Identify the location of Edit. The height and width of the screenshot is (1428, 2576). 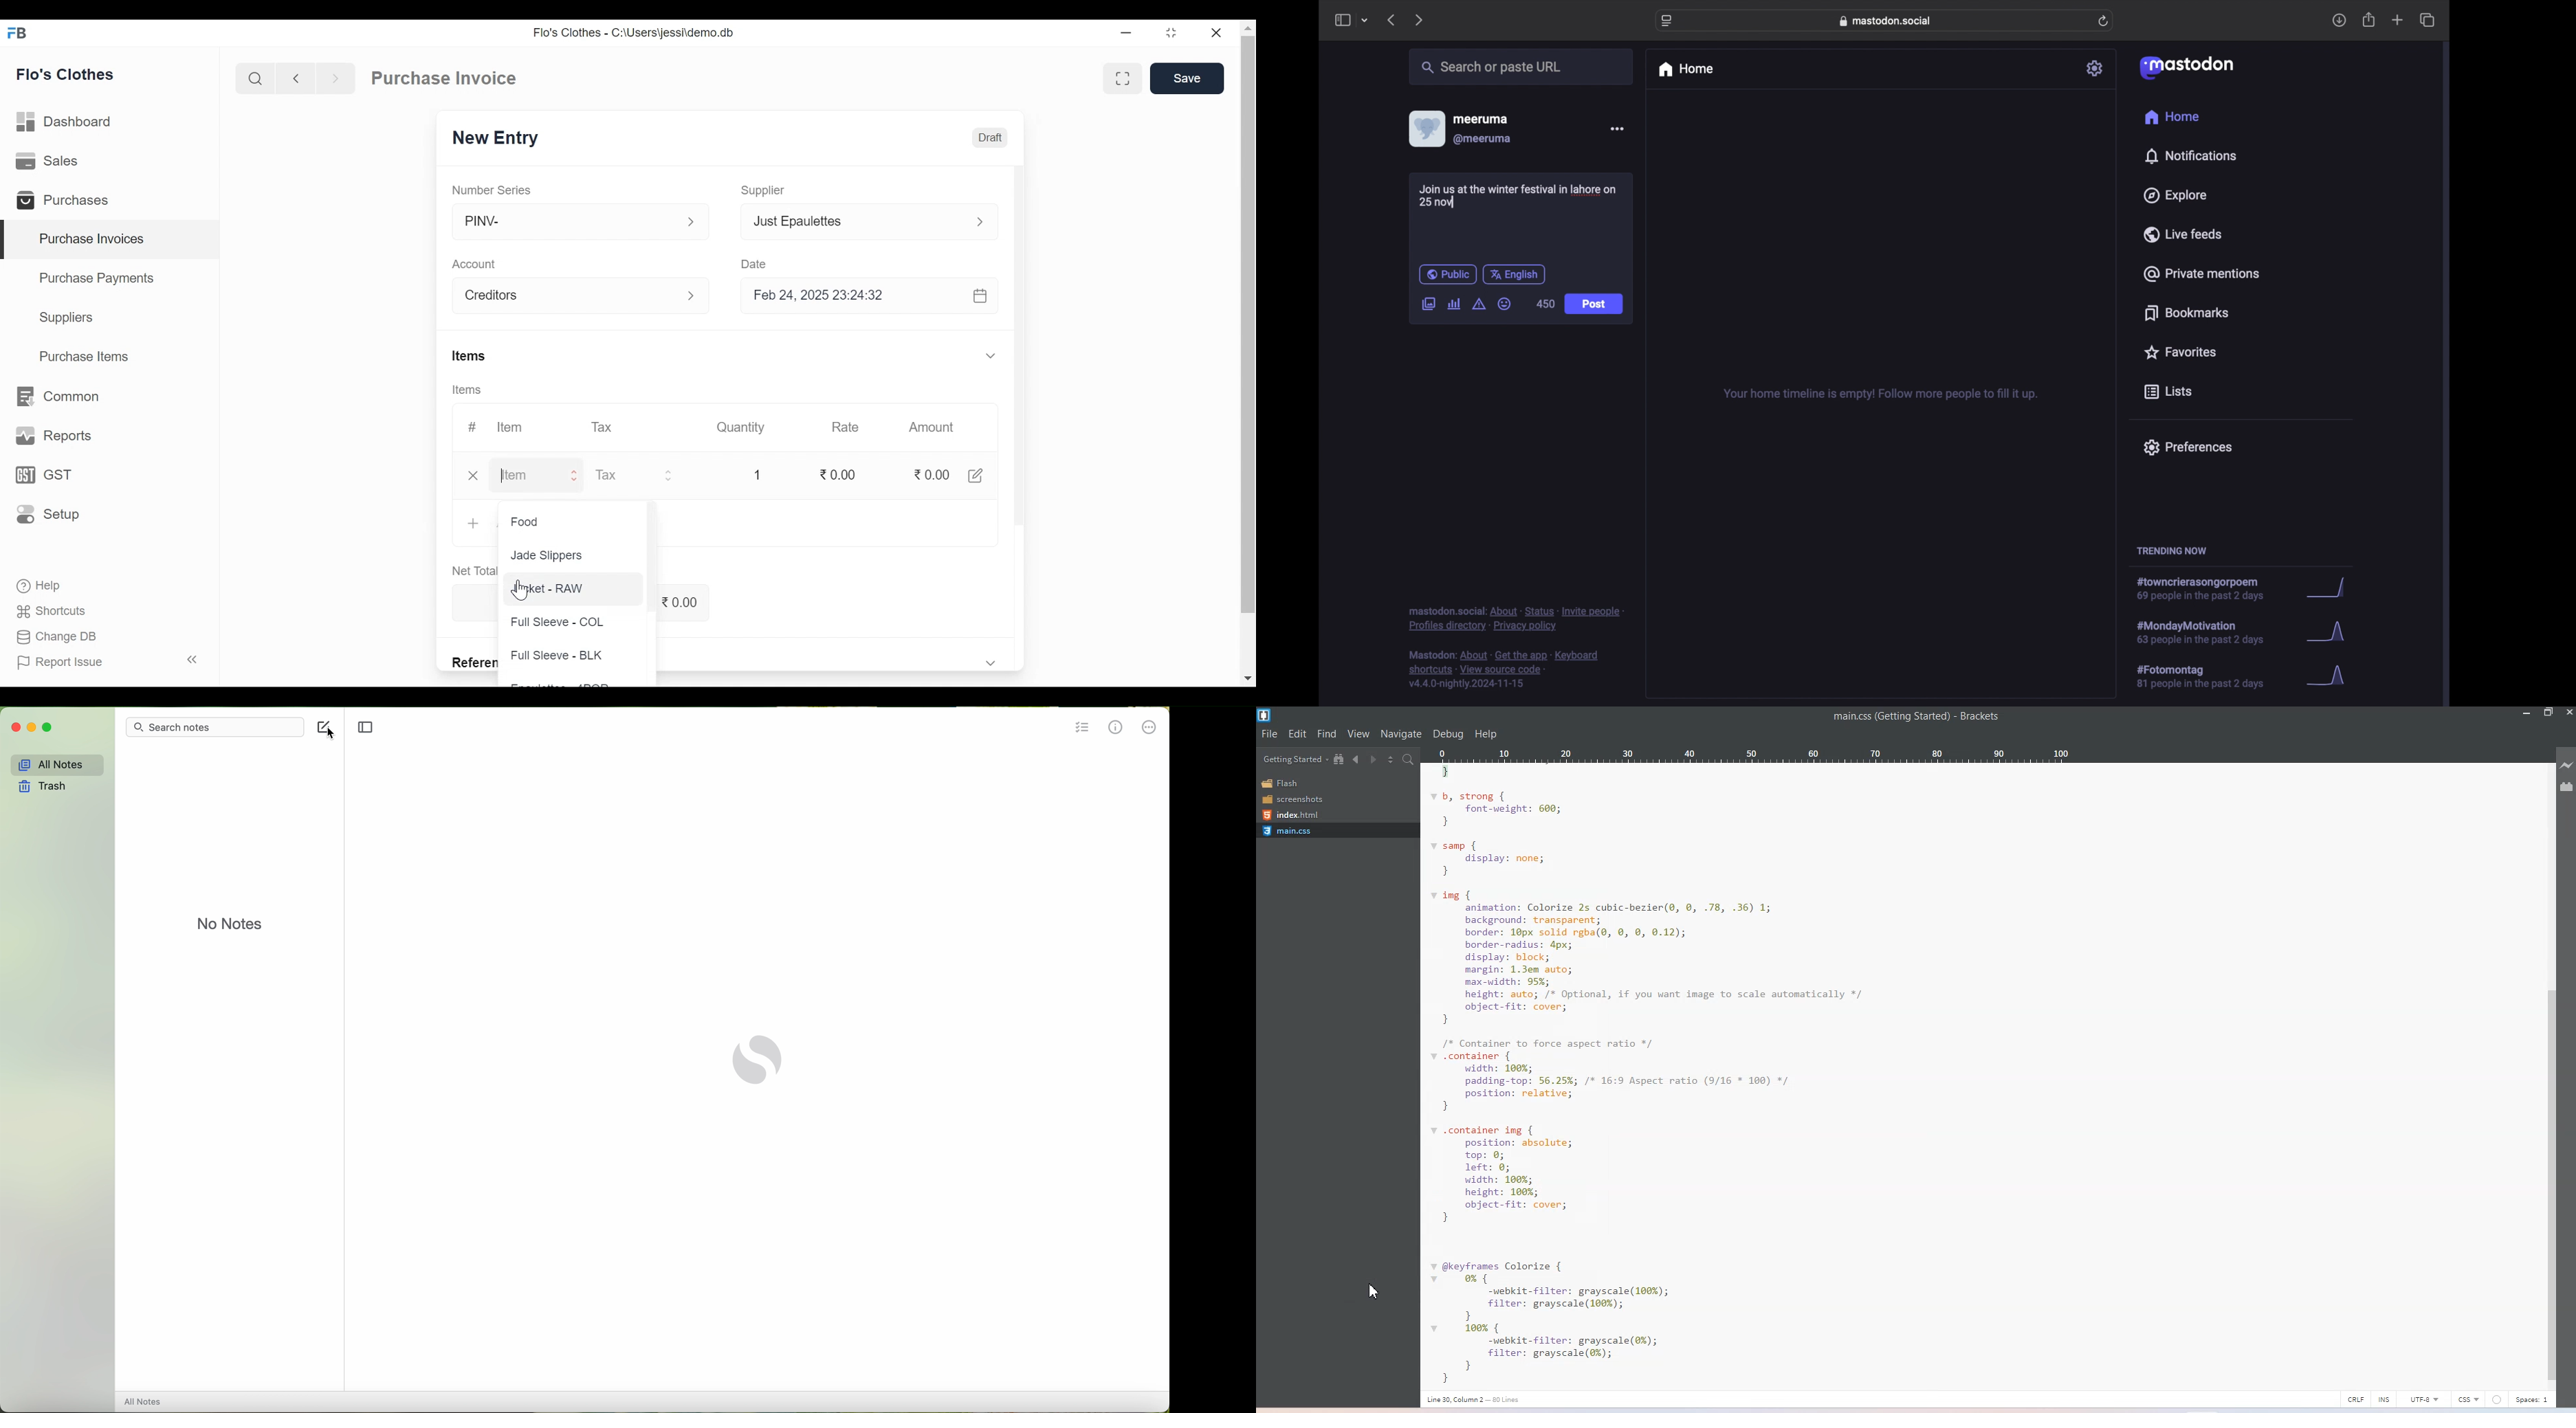
(984, 476).